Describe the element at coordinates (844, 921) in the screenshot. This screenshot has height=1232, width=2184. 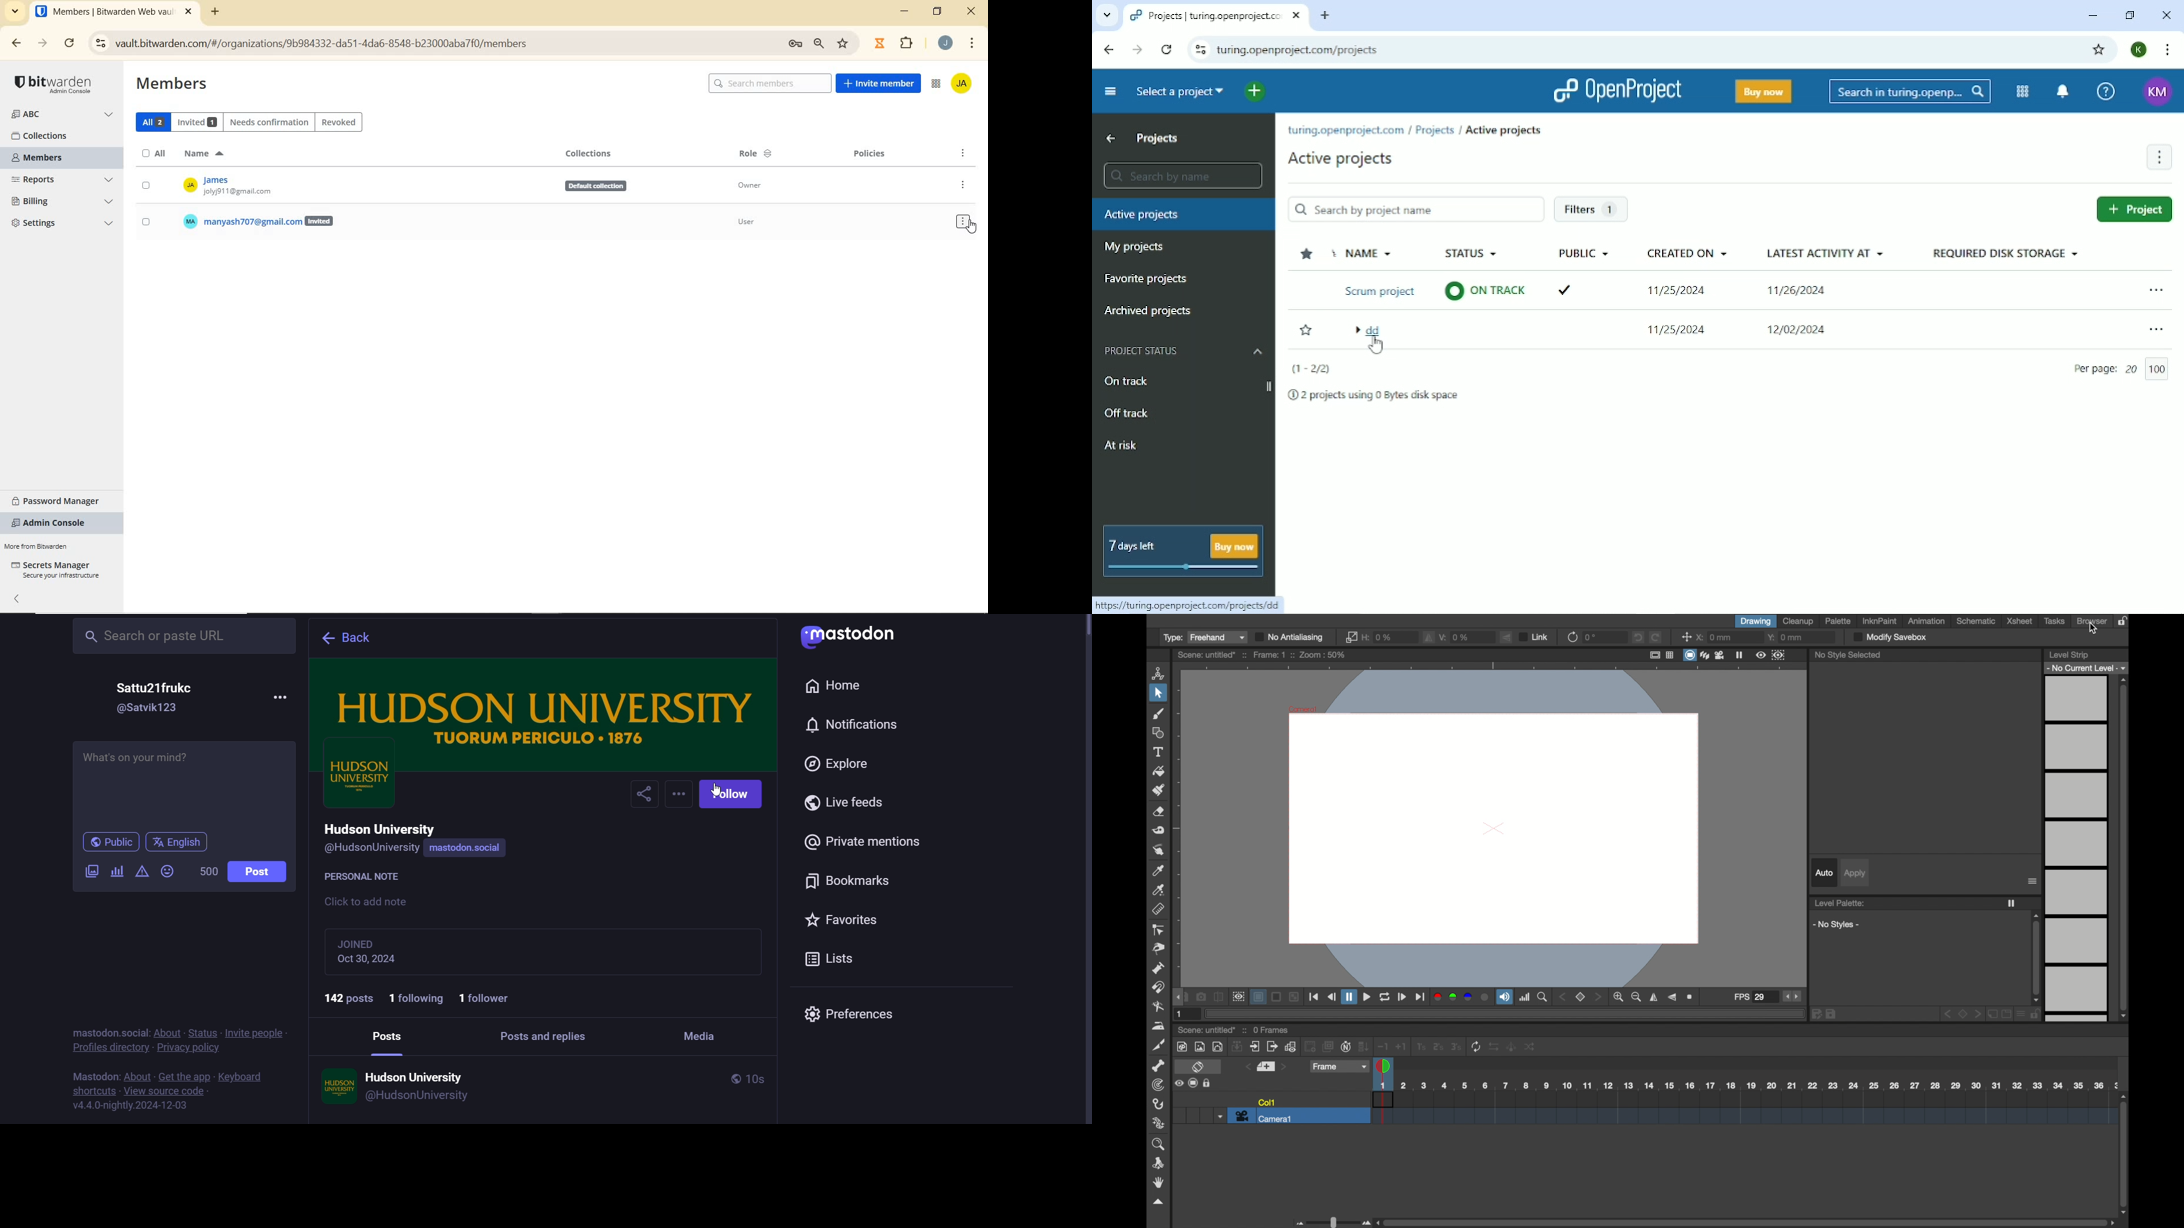
I see `favorites` at that location.